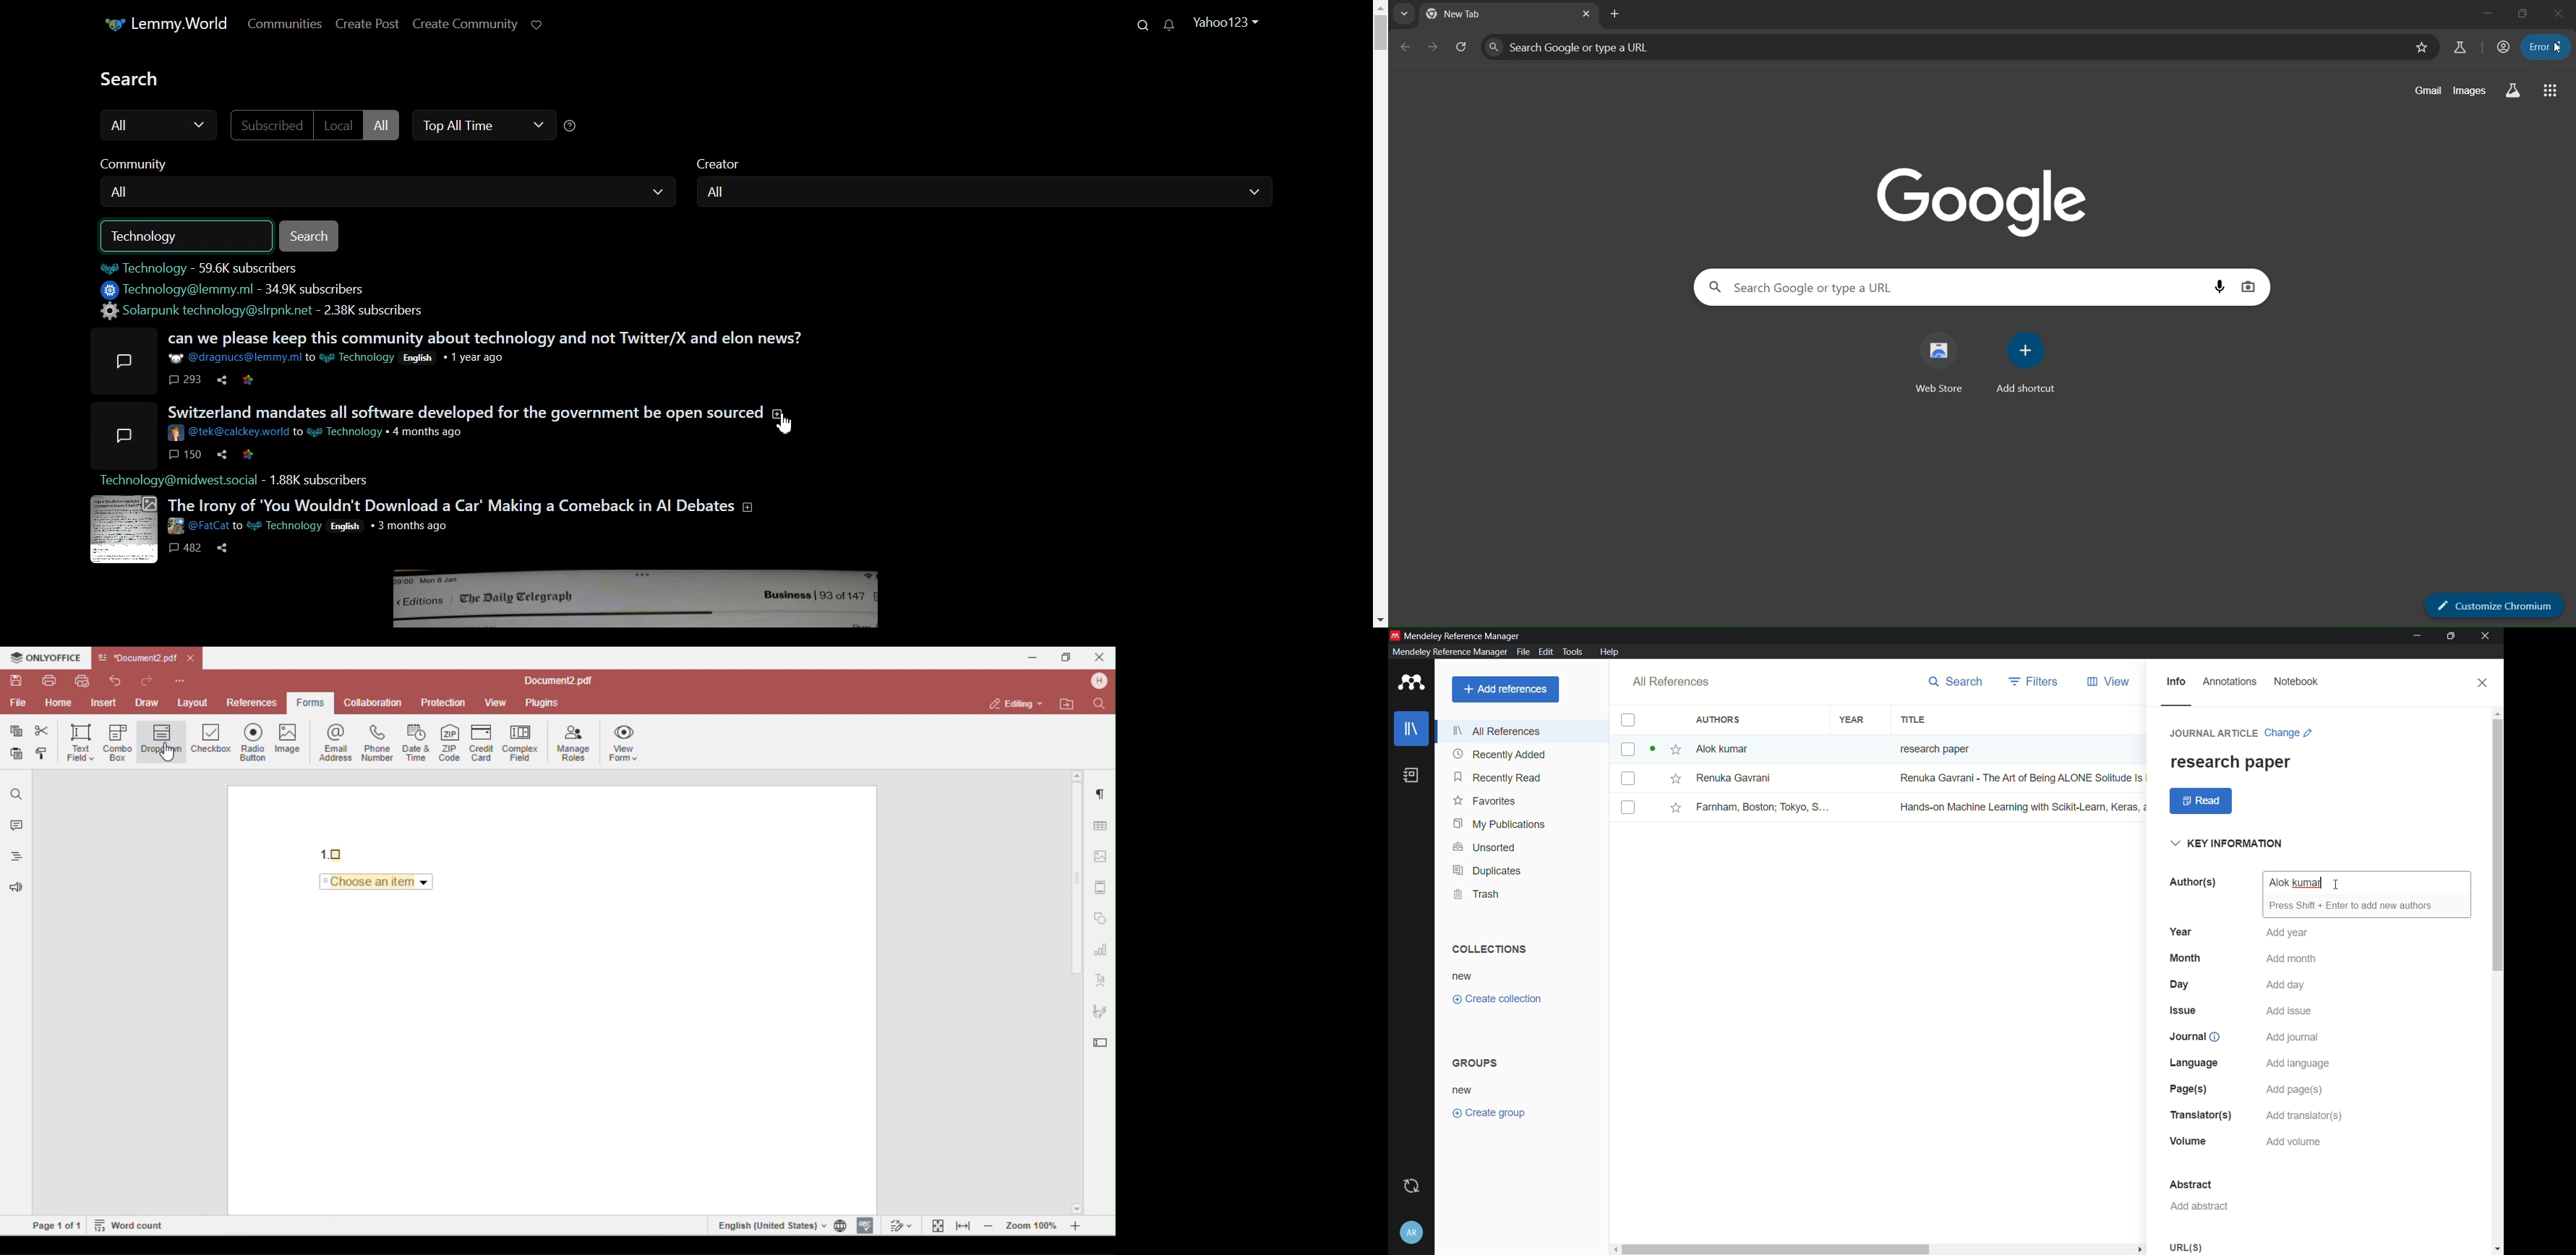 The width and height of the screenshot is (2576, 1260). Describe the element at coordinates (1990, 203) in the screenshot. I see `google` at that location.